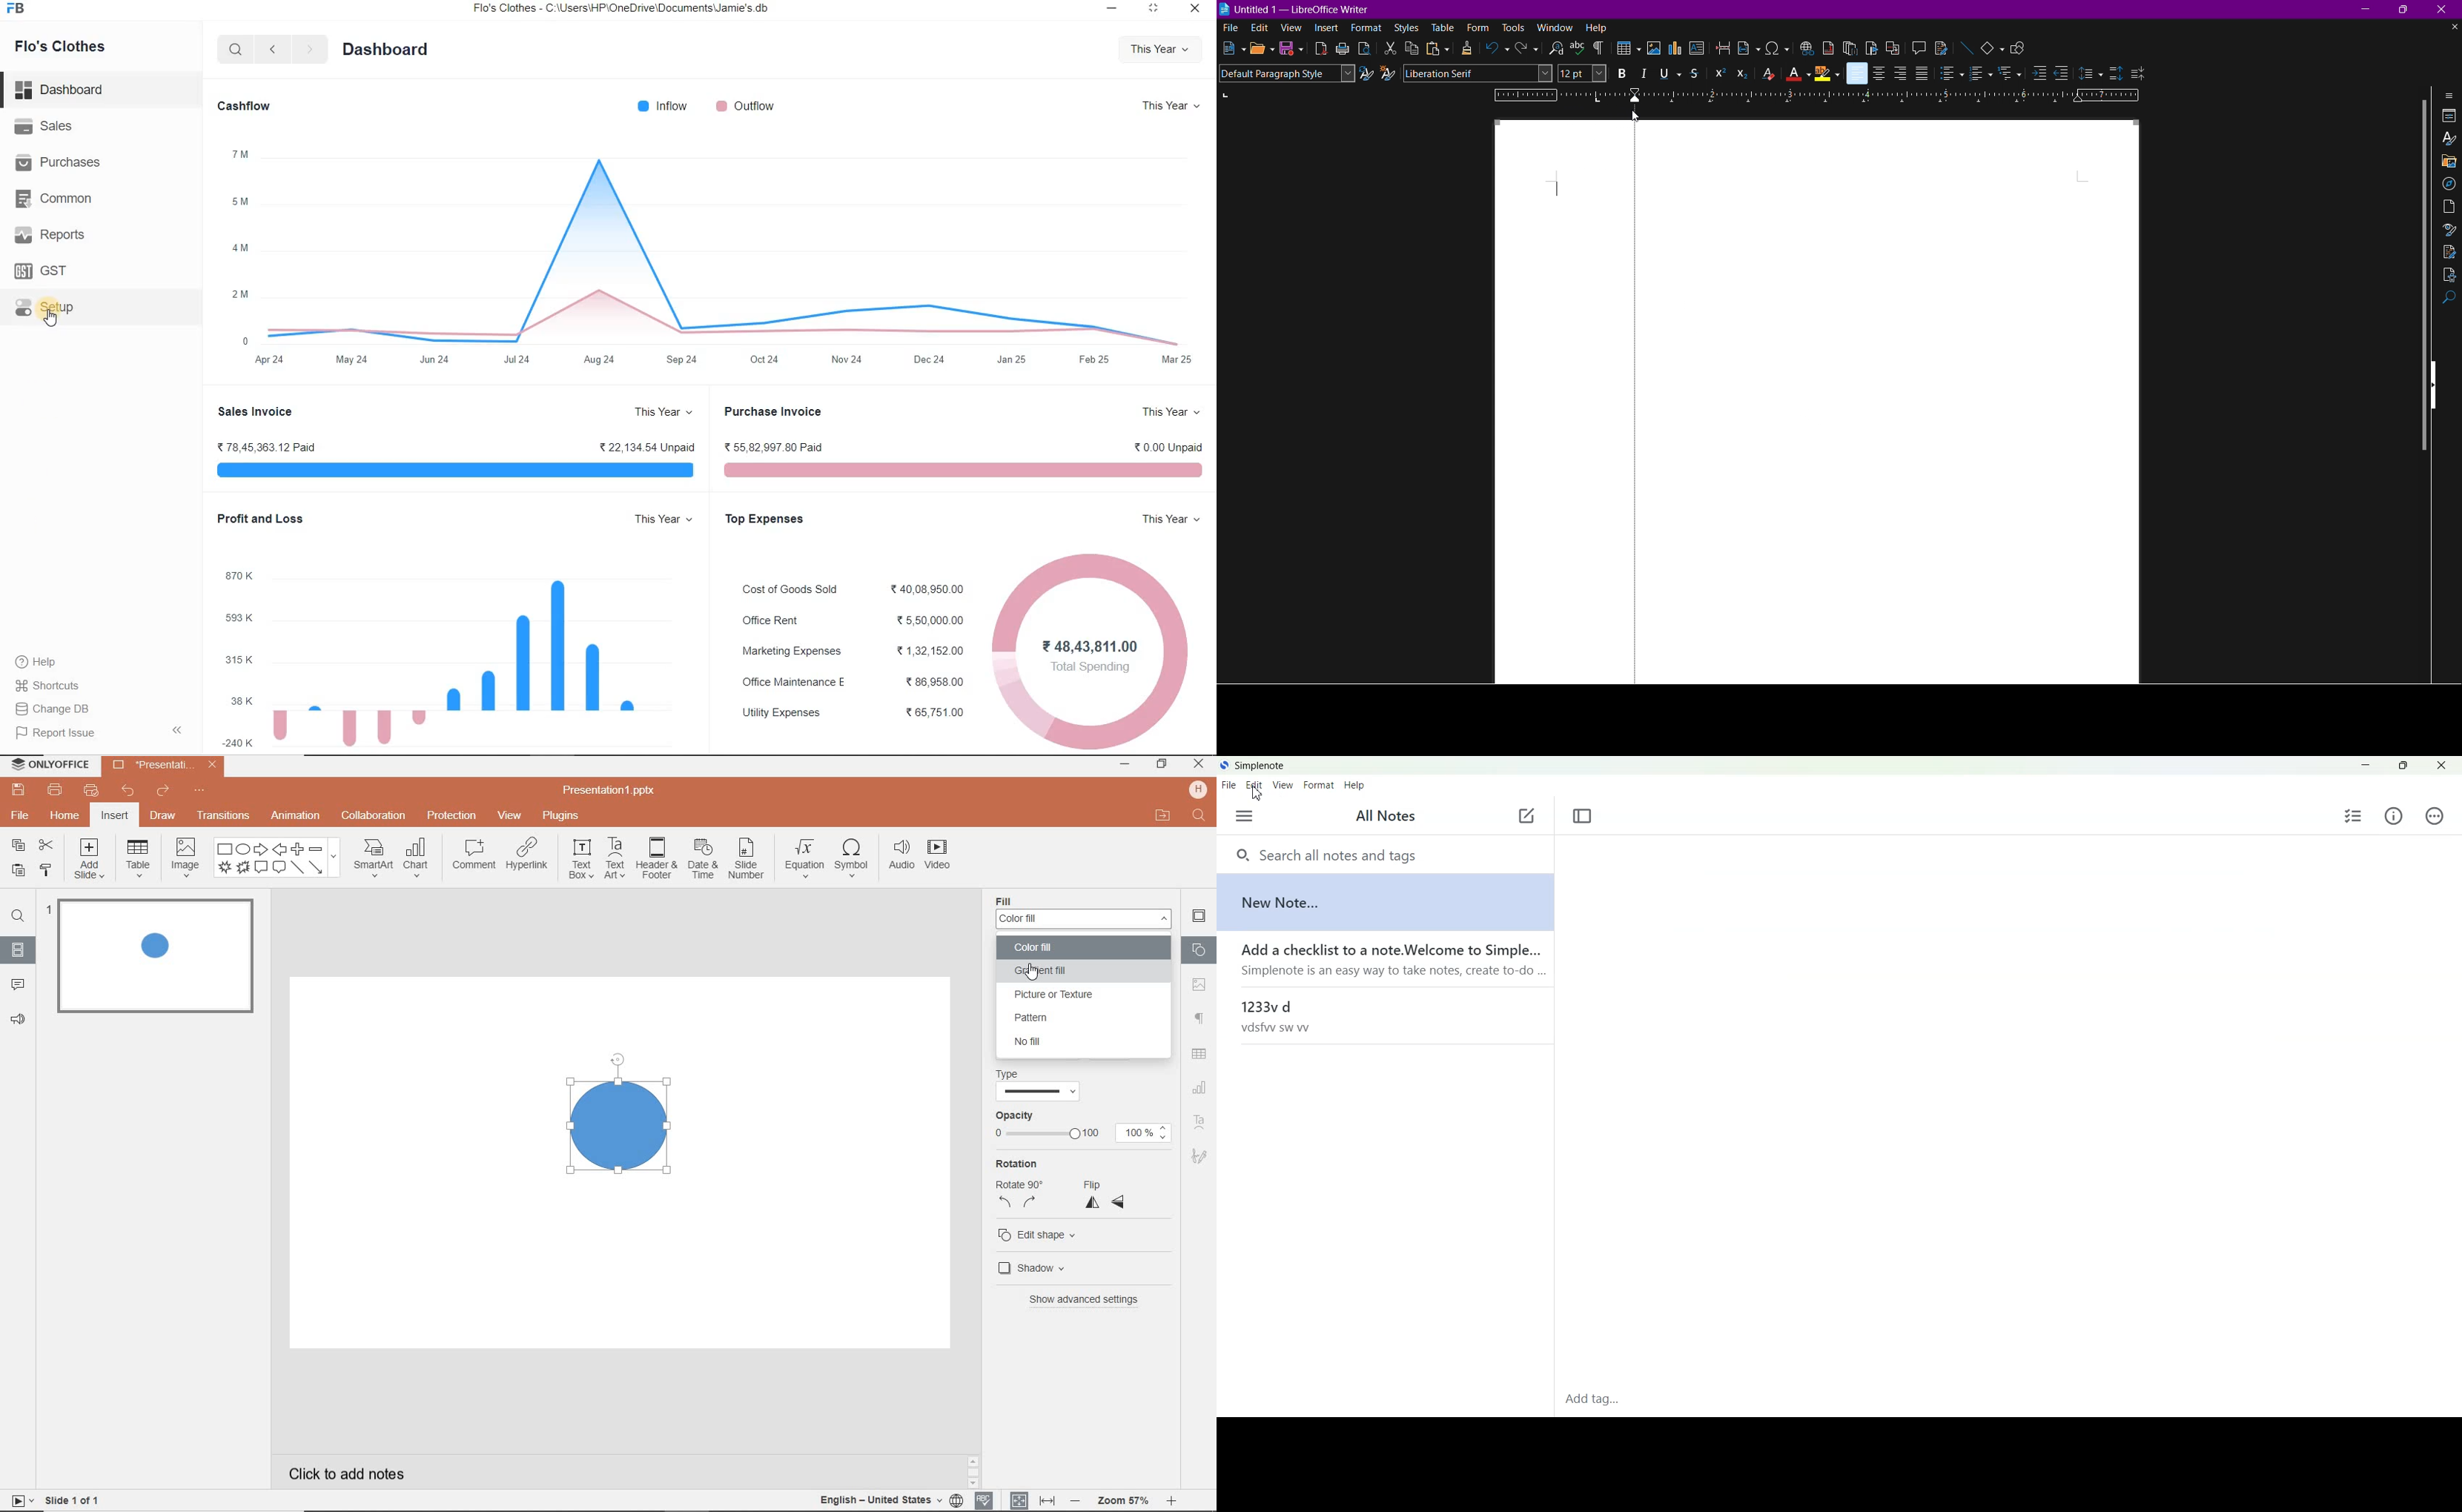 The height and width of the screenshot is (1512, 2464). I want to click on Search, so click(236, 49).